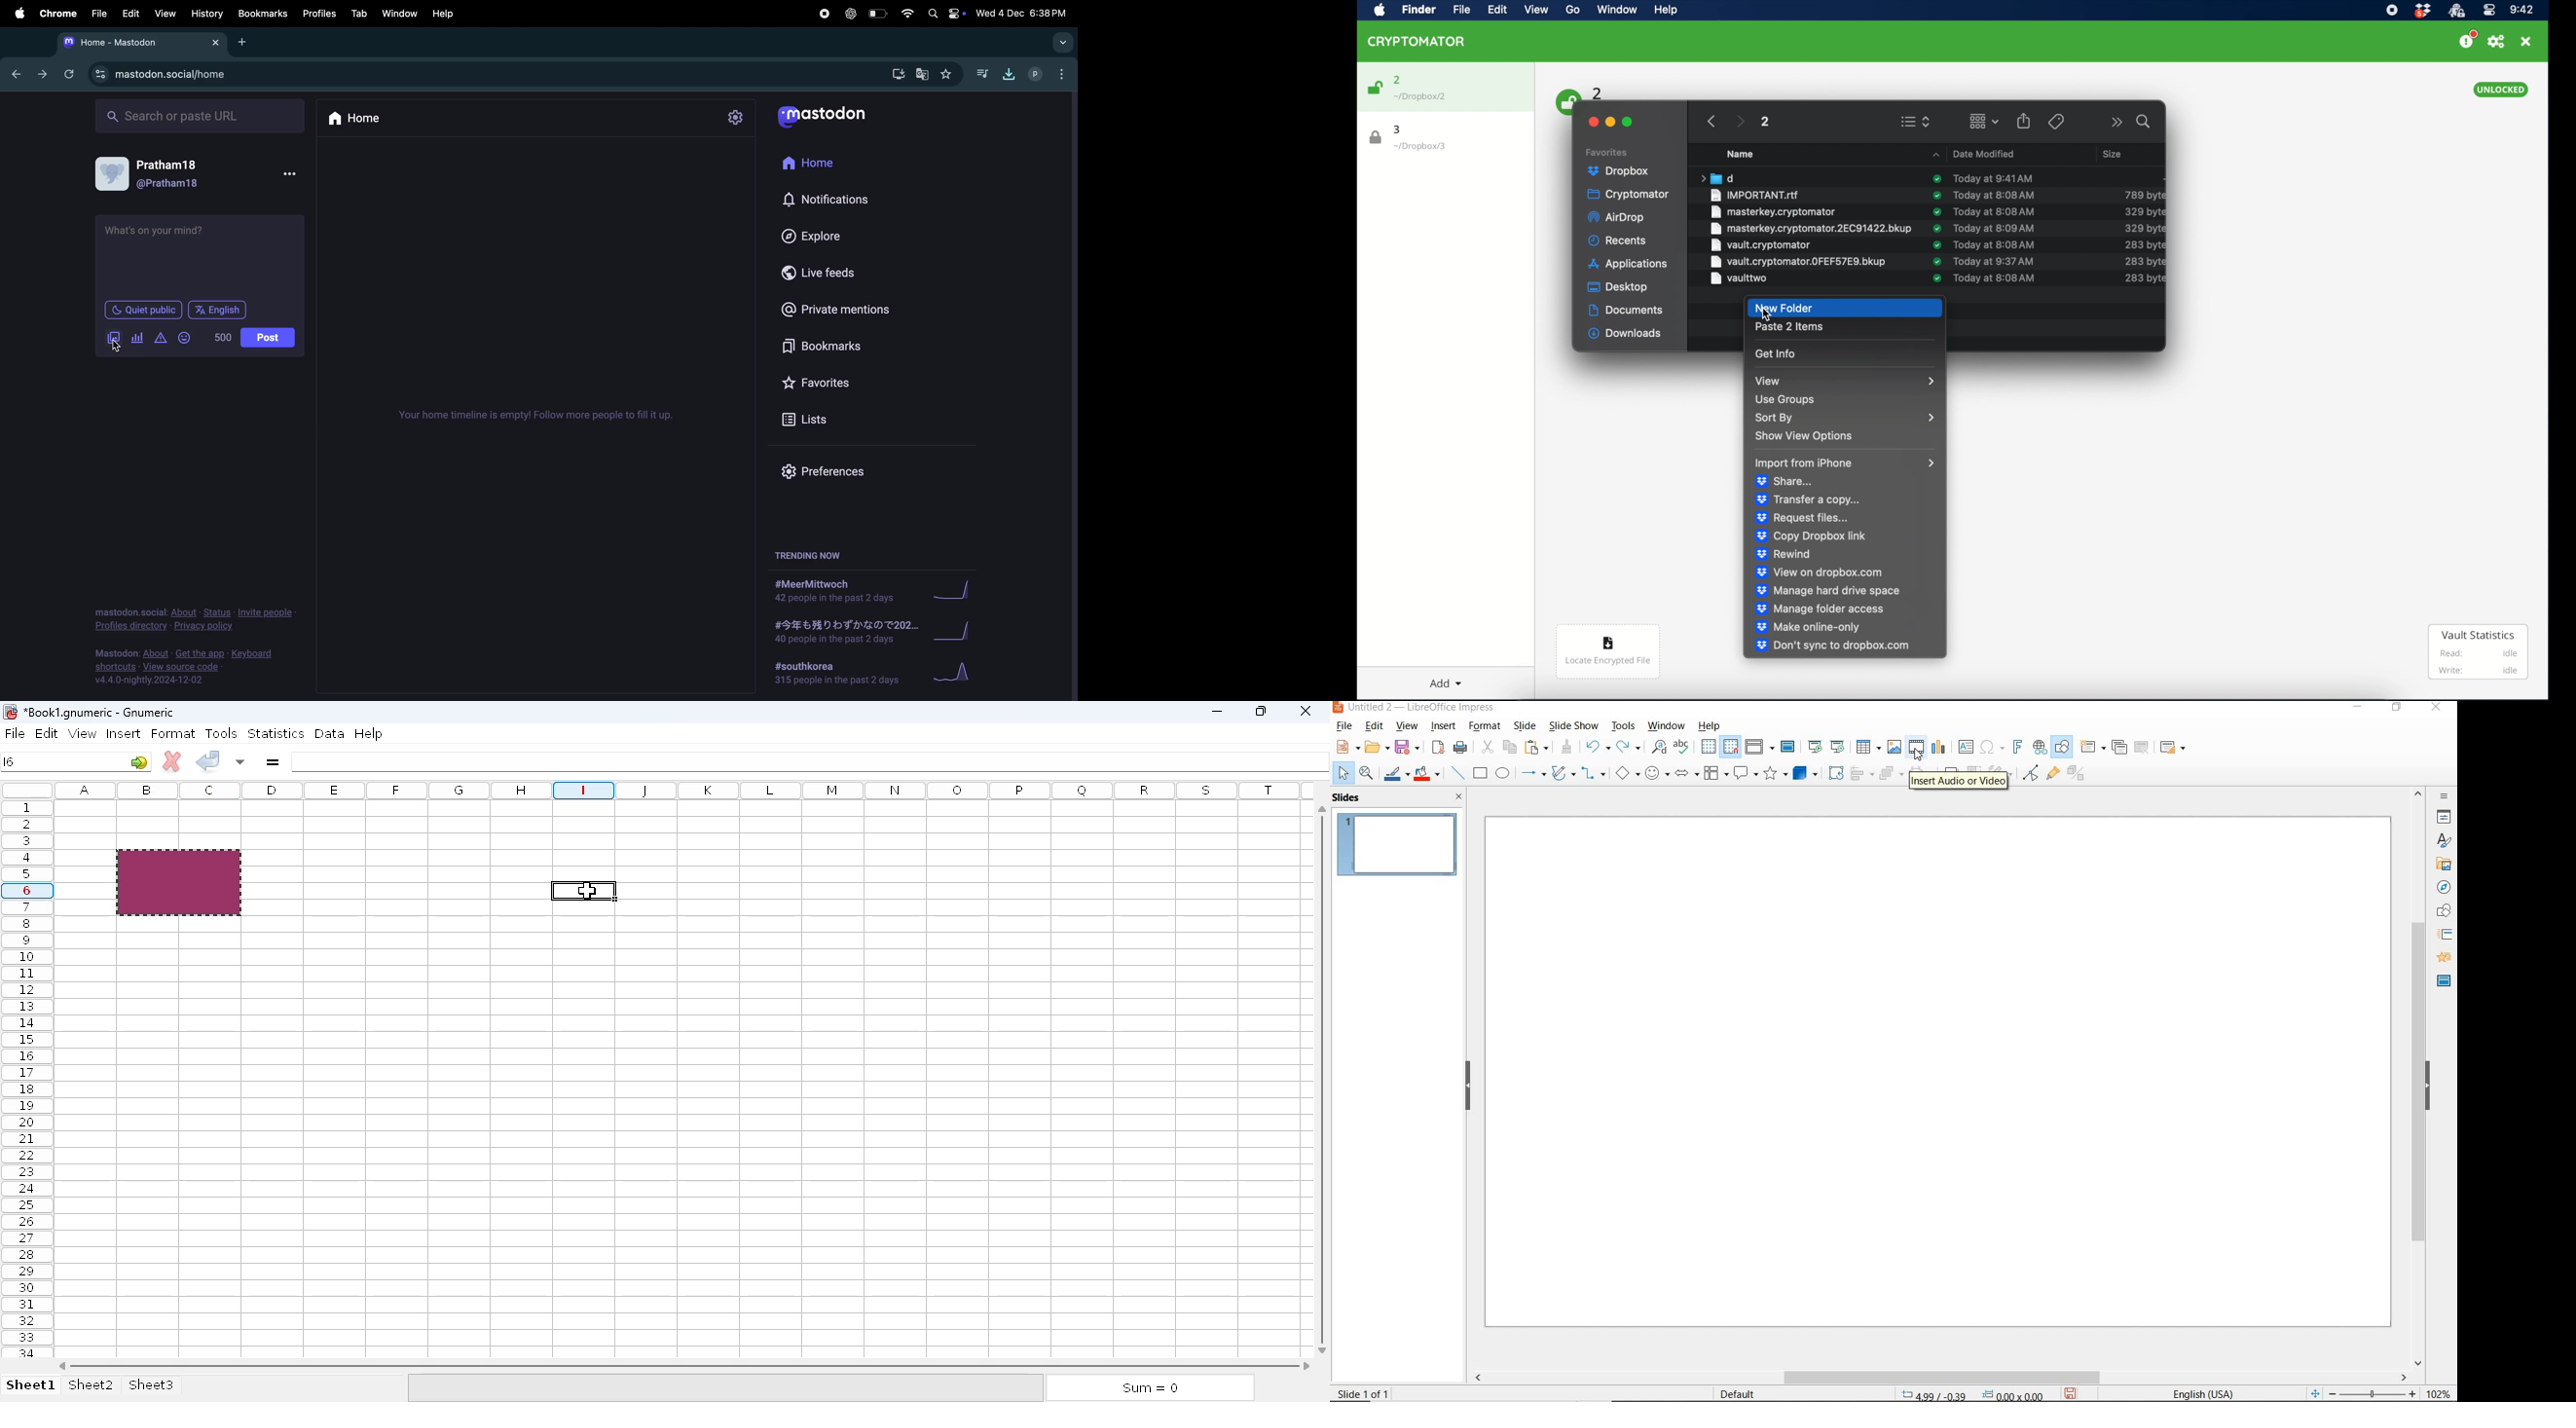  Describe the element at coordinates (1217, 712) in the screenshot. I see `minimize` at that location.